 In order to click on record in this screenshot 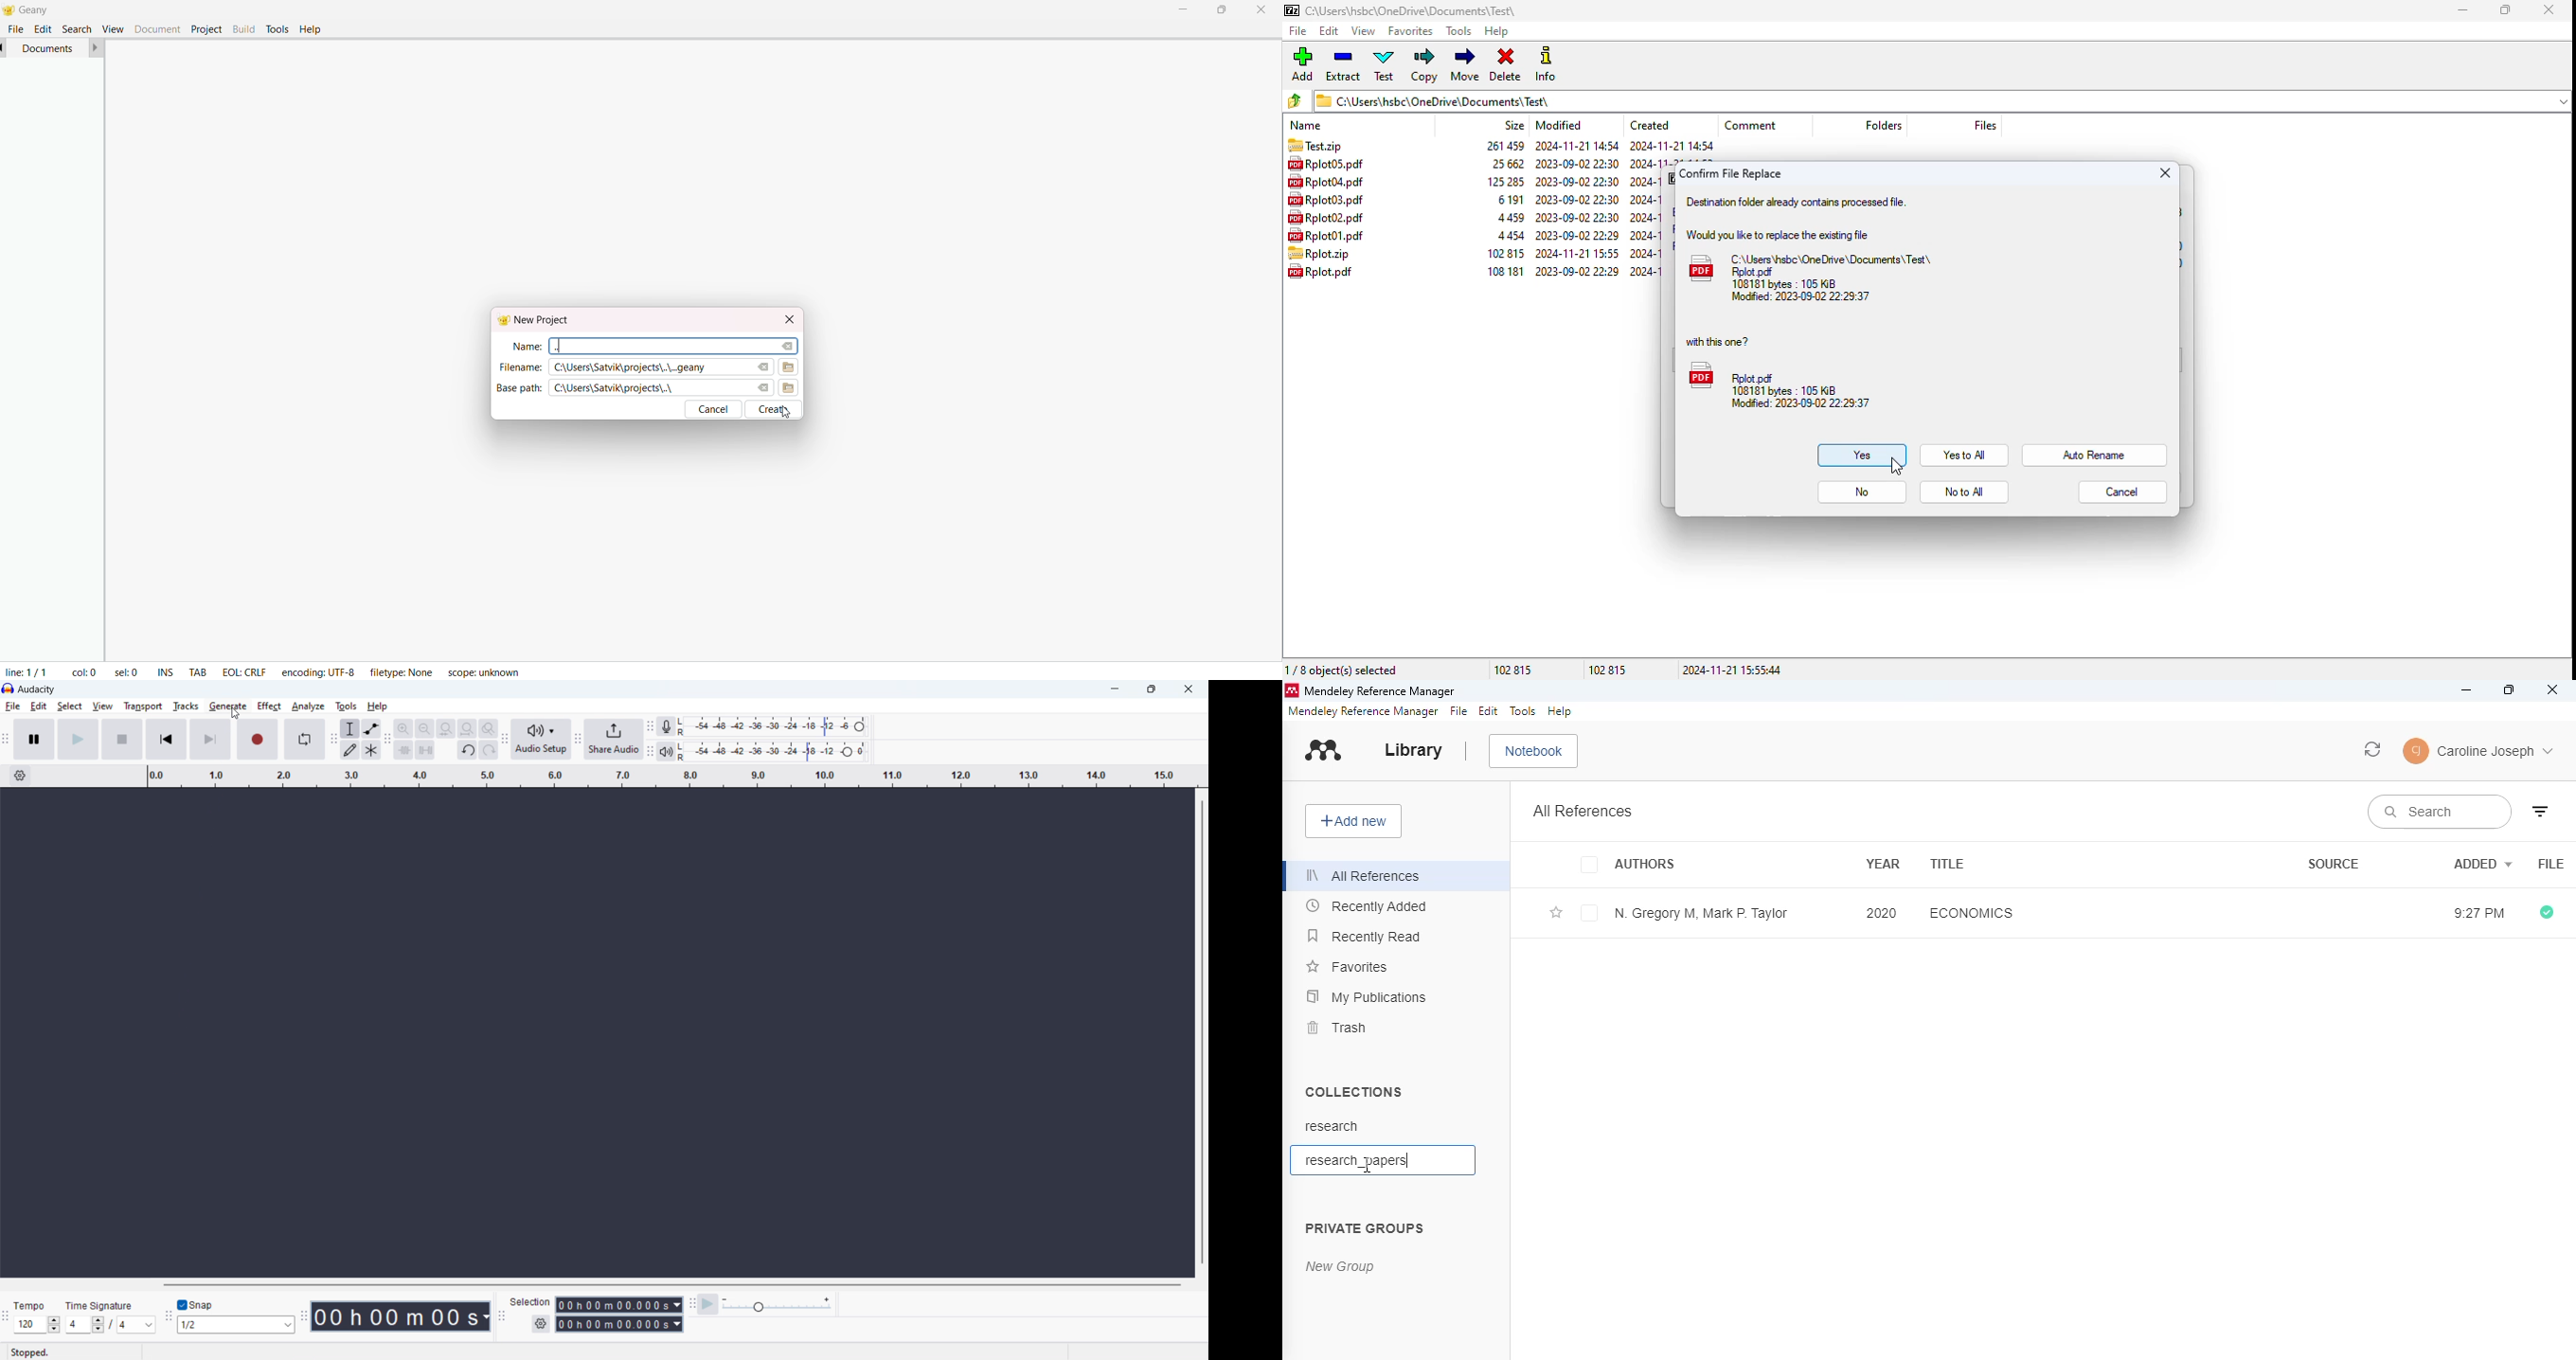, I will do `click(257, 740)`.